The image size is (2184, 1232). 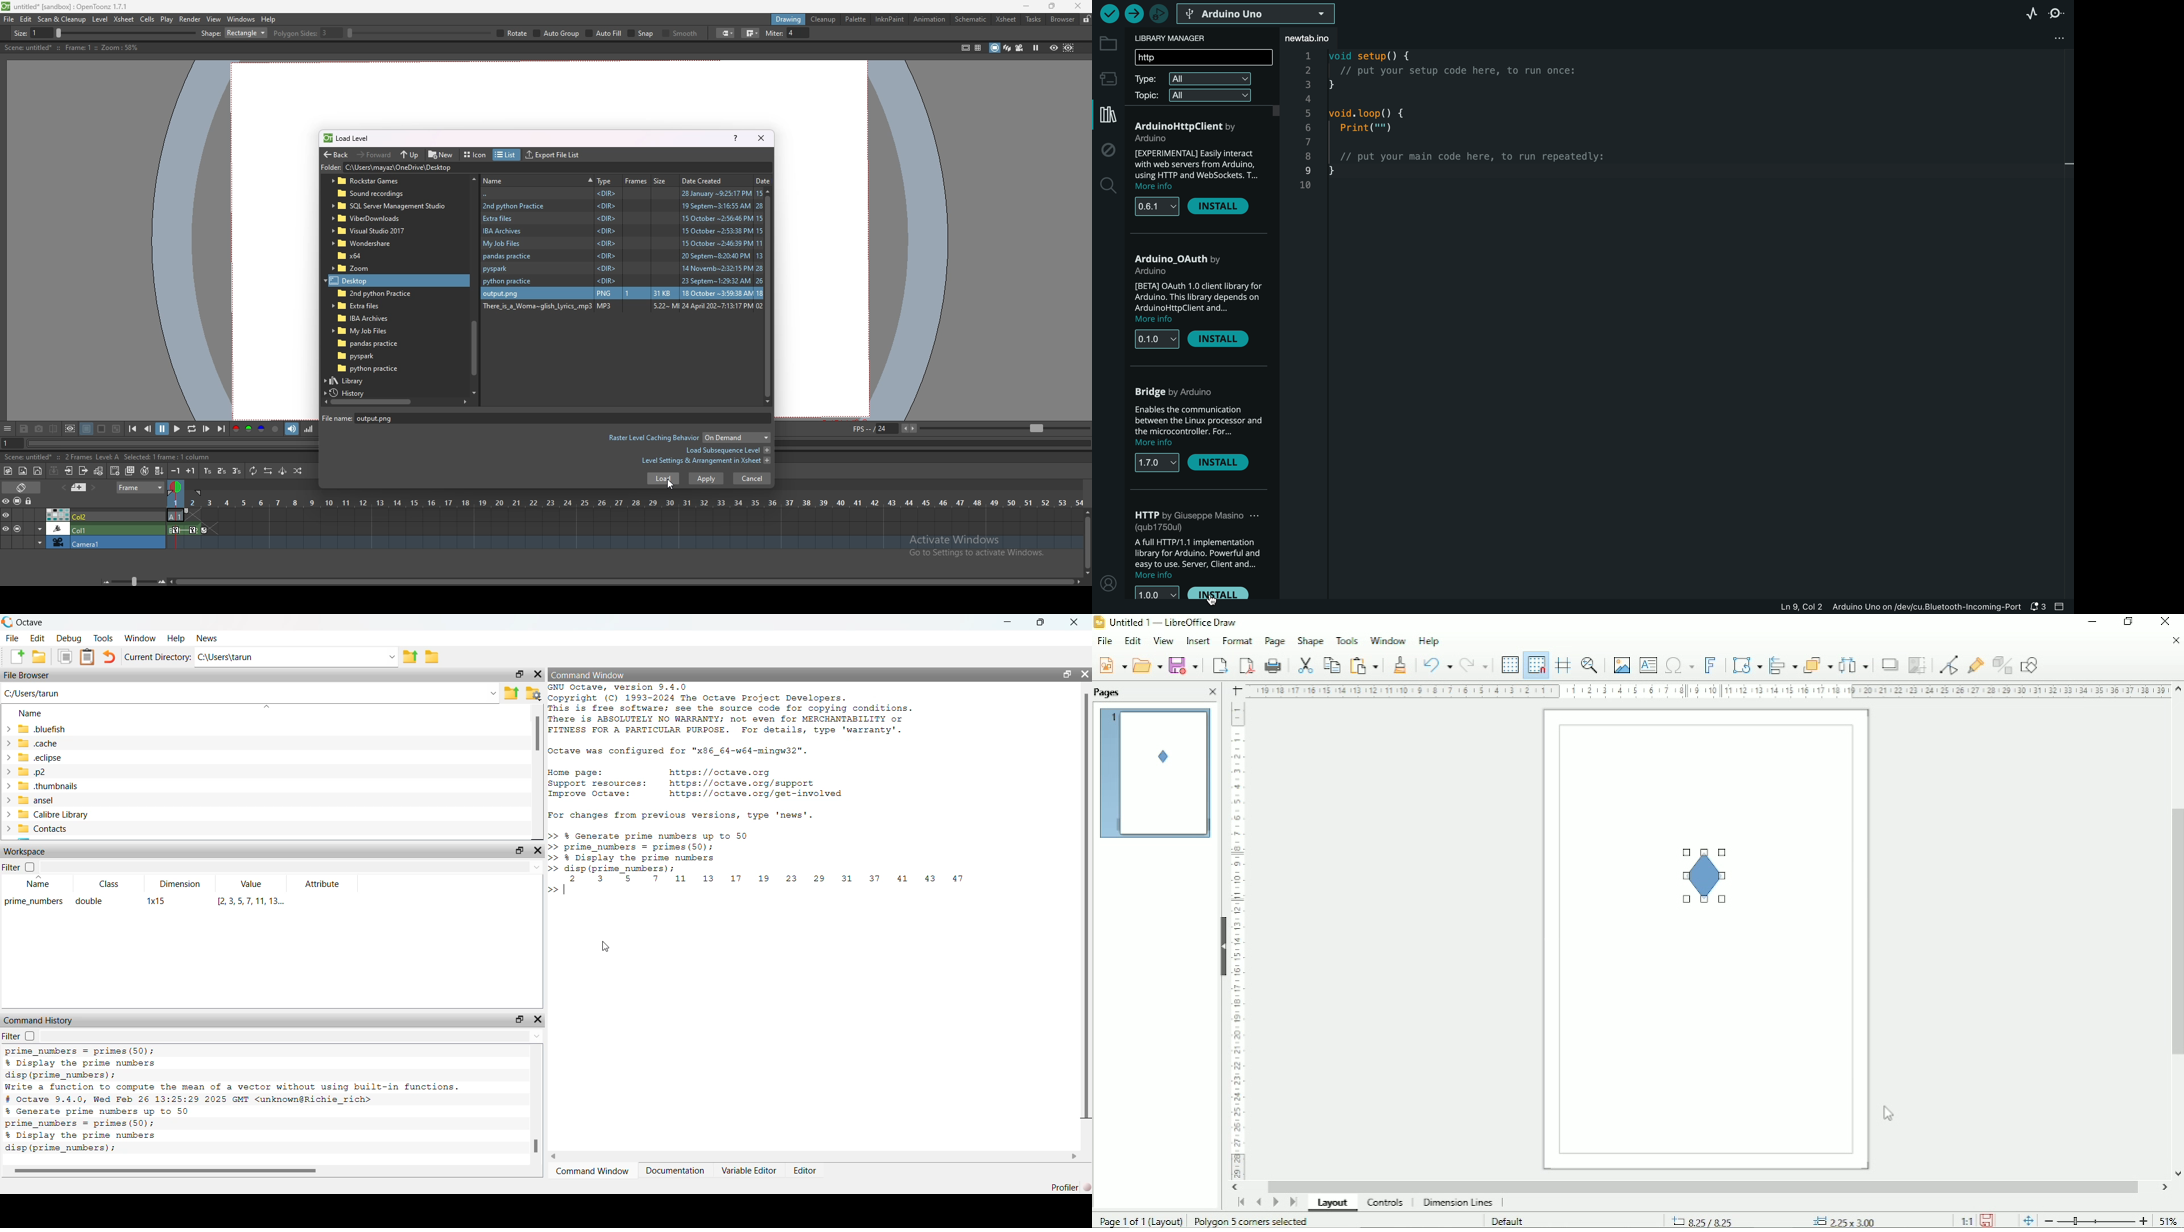 What do you see at coordinates (1648, 664) in the screenshot?
I see `Insert text box` at bounding box center [1648, 664].